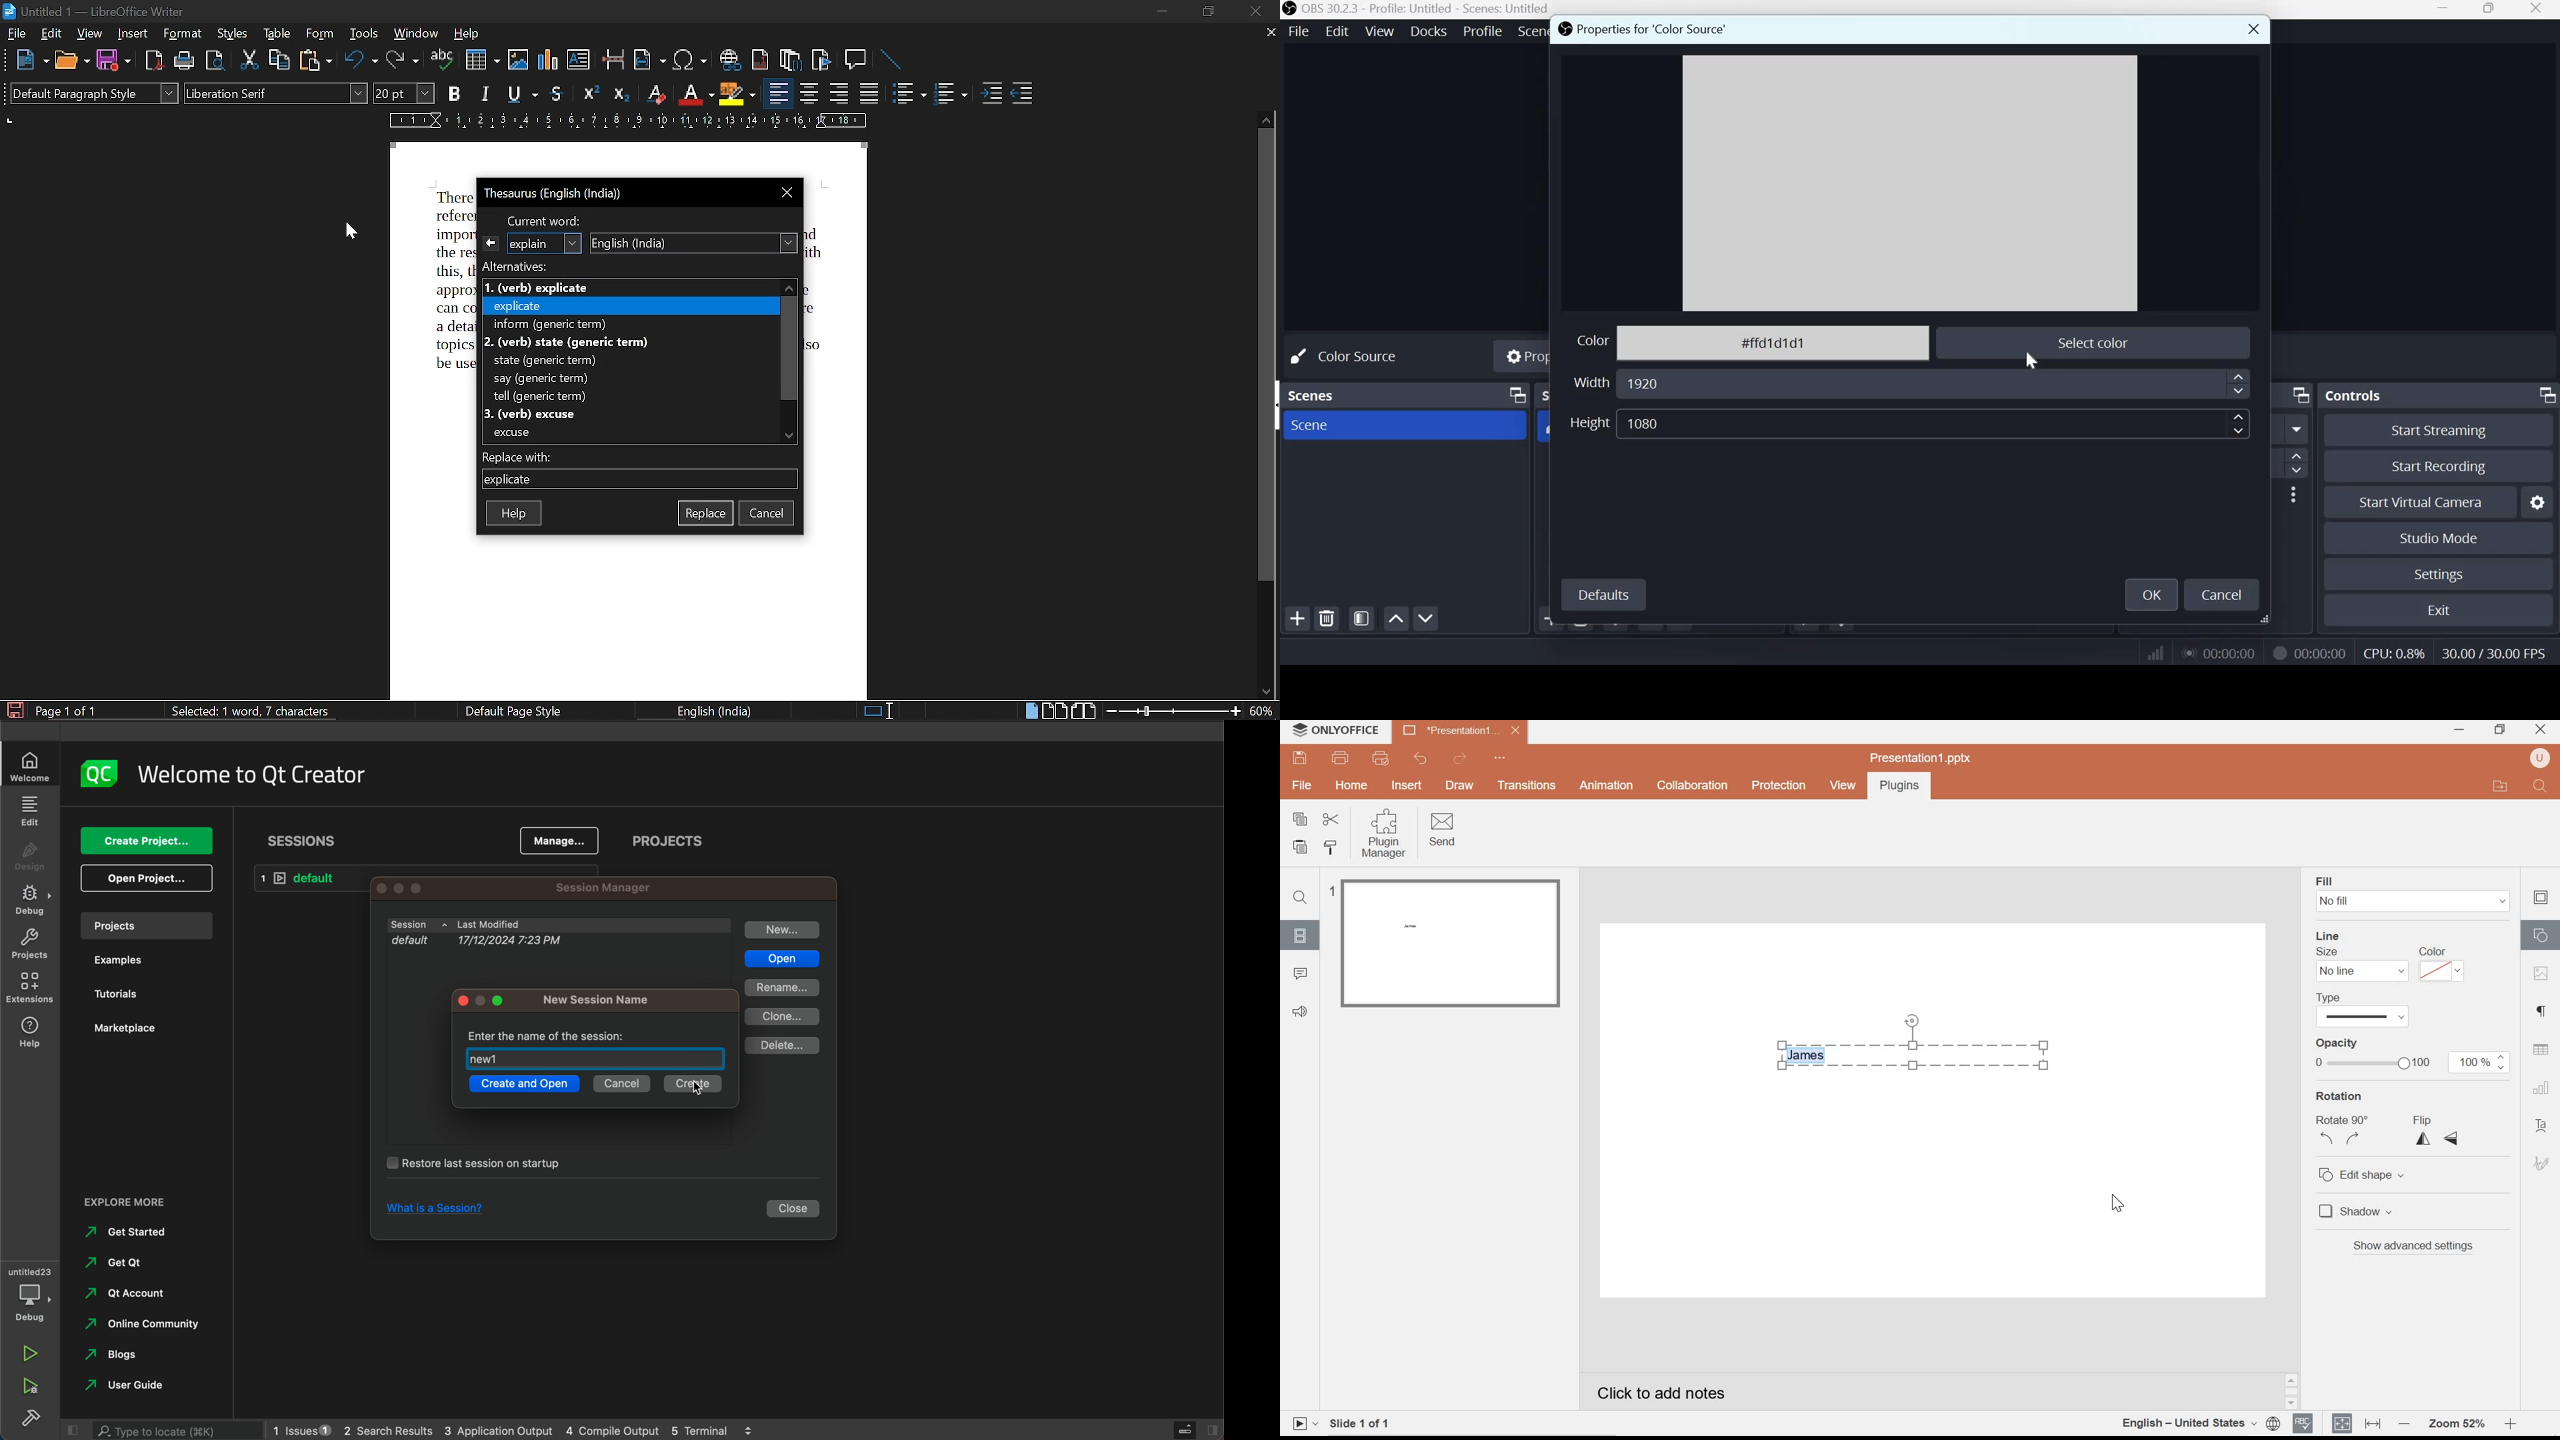  Describe the element at coordinates (718, 710) in the screenshot. I see `English (India)` at that location.